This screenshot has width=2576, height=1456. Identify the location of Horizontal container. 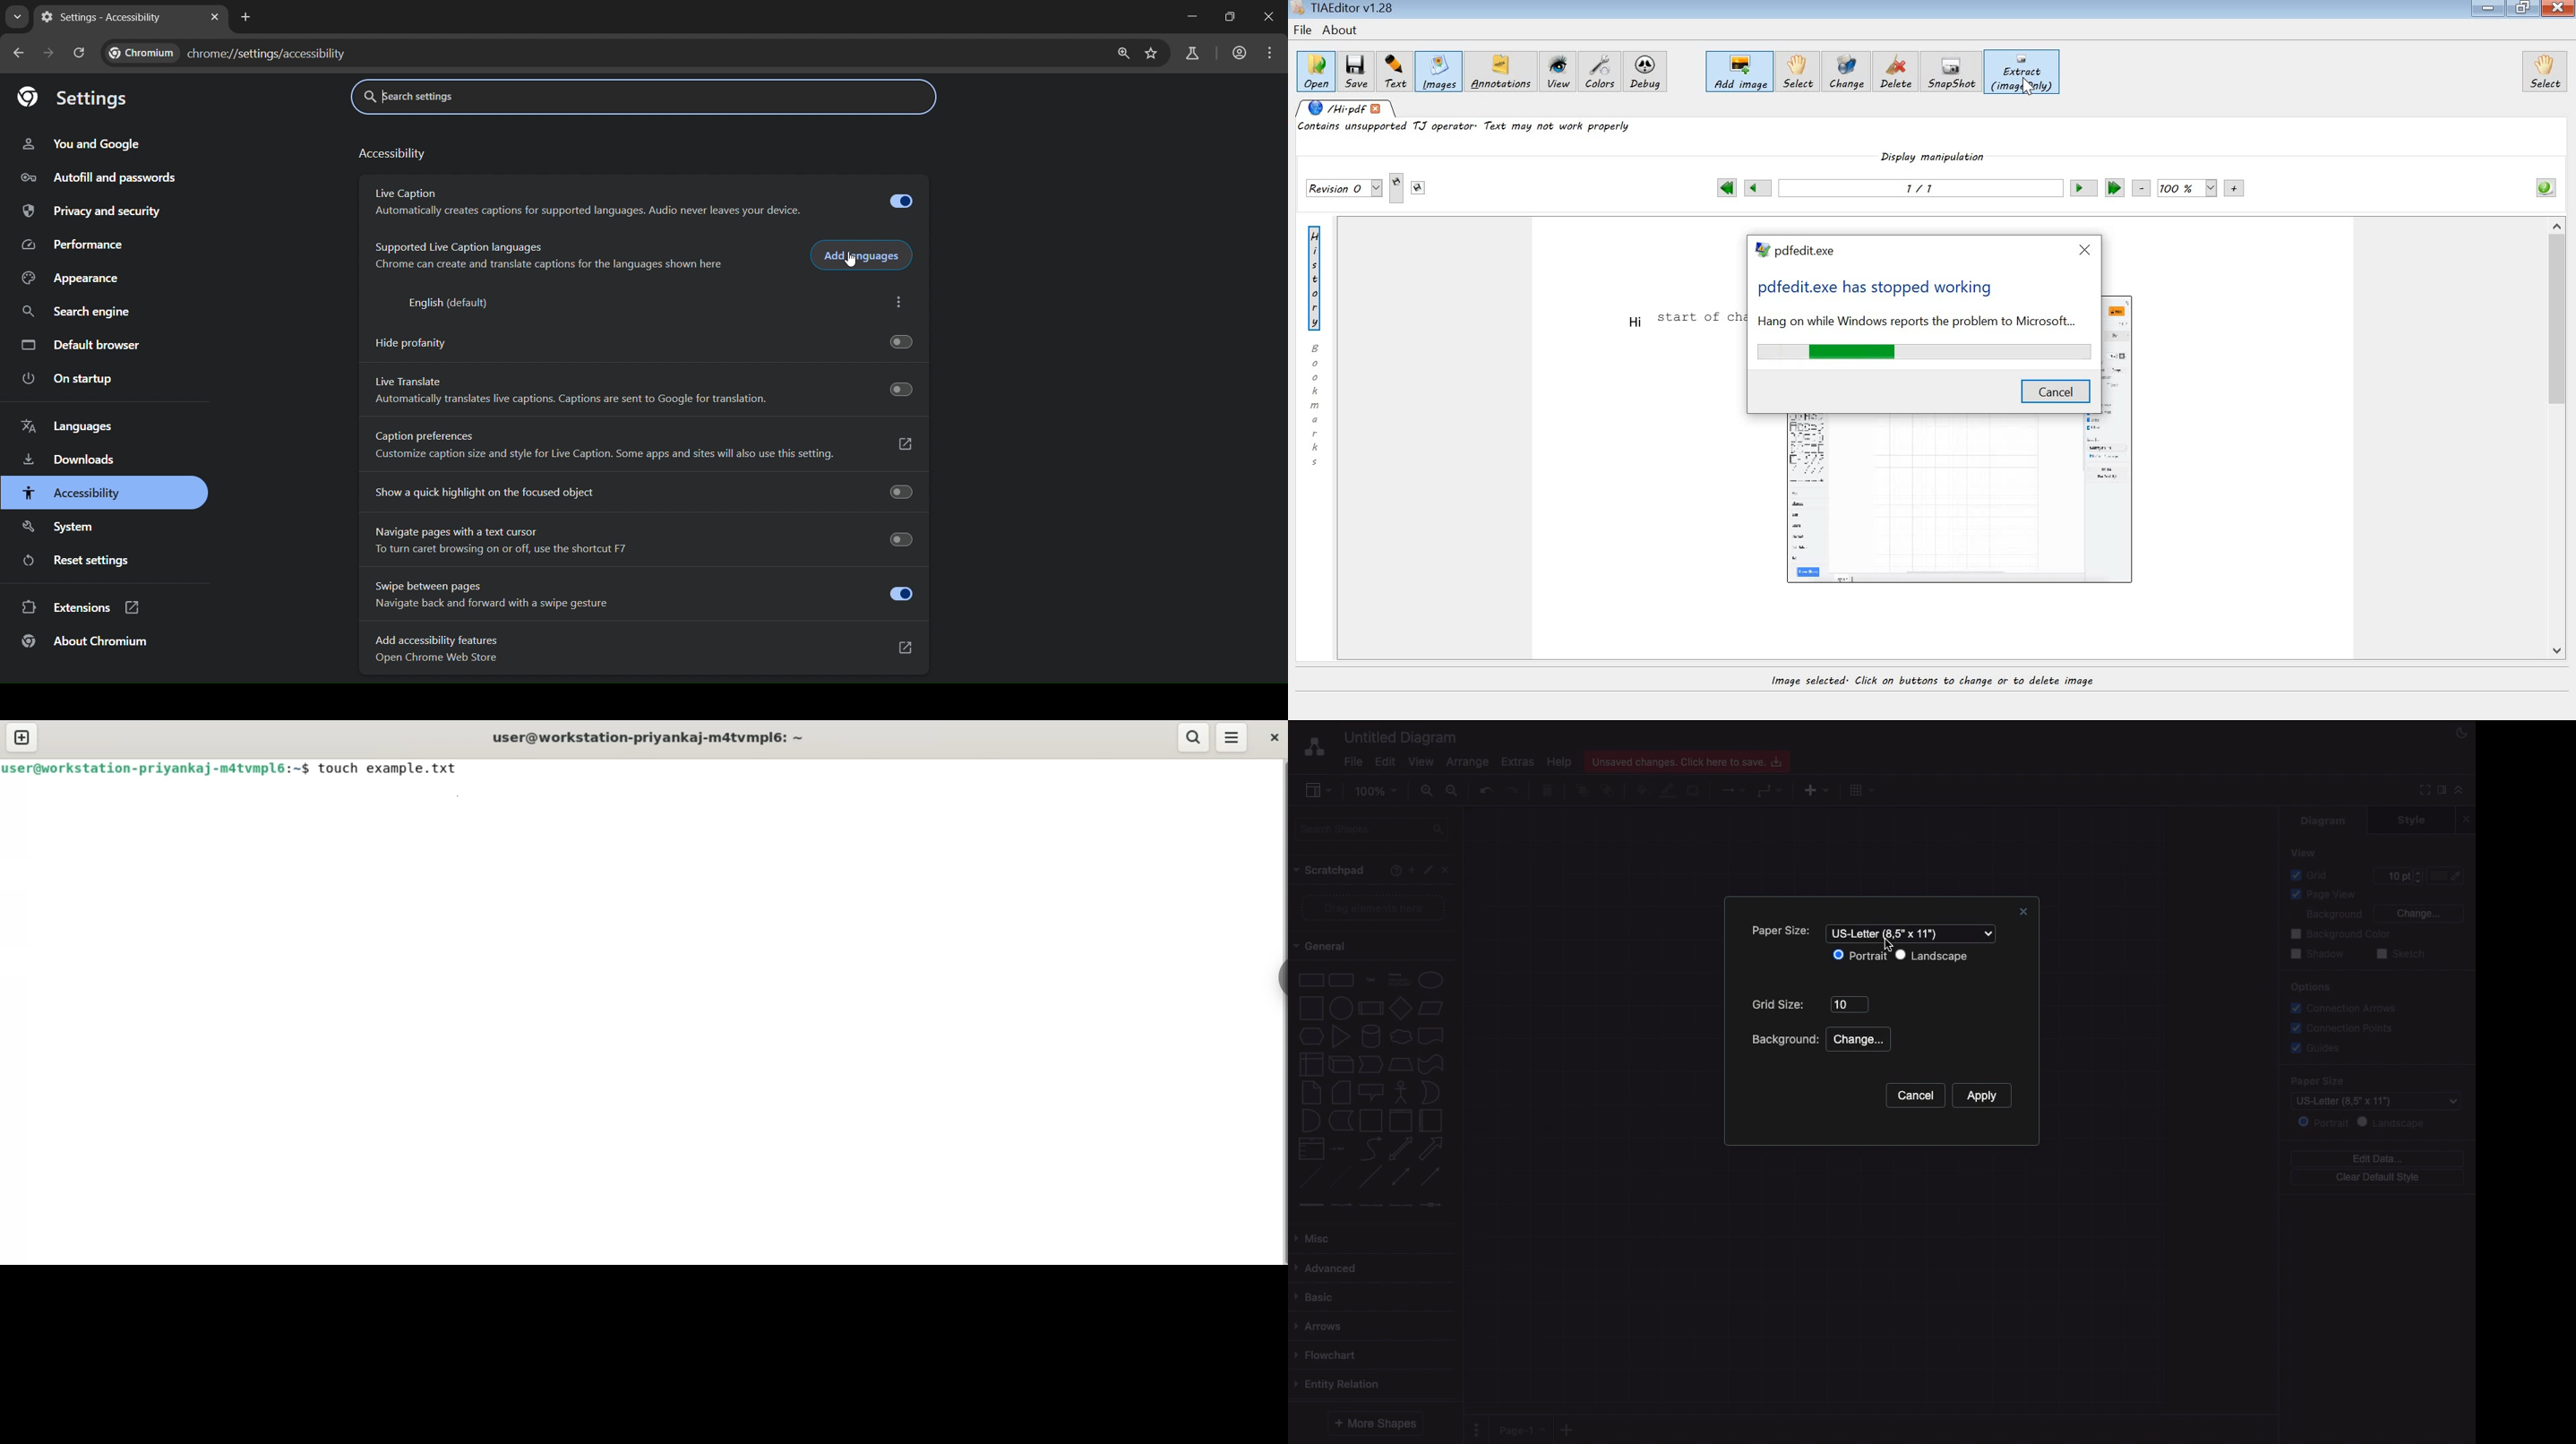
(1432, 1120).